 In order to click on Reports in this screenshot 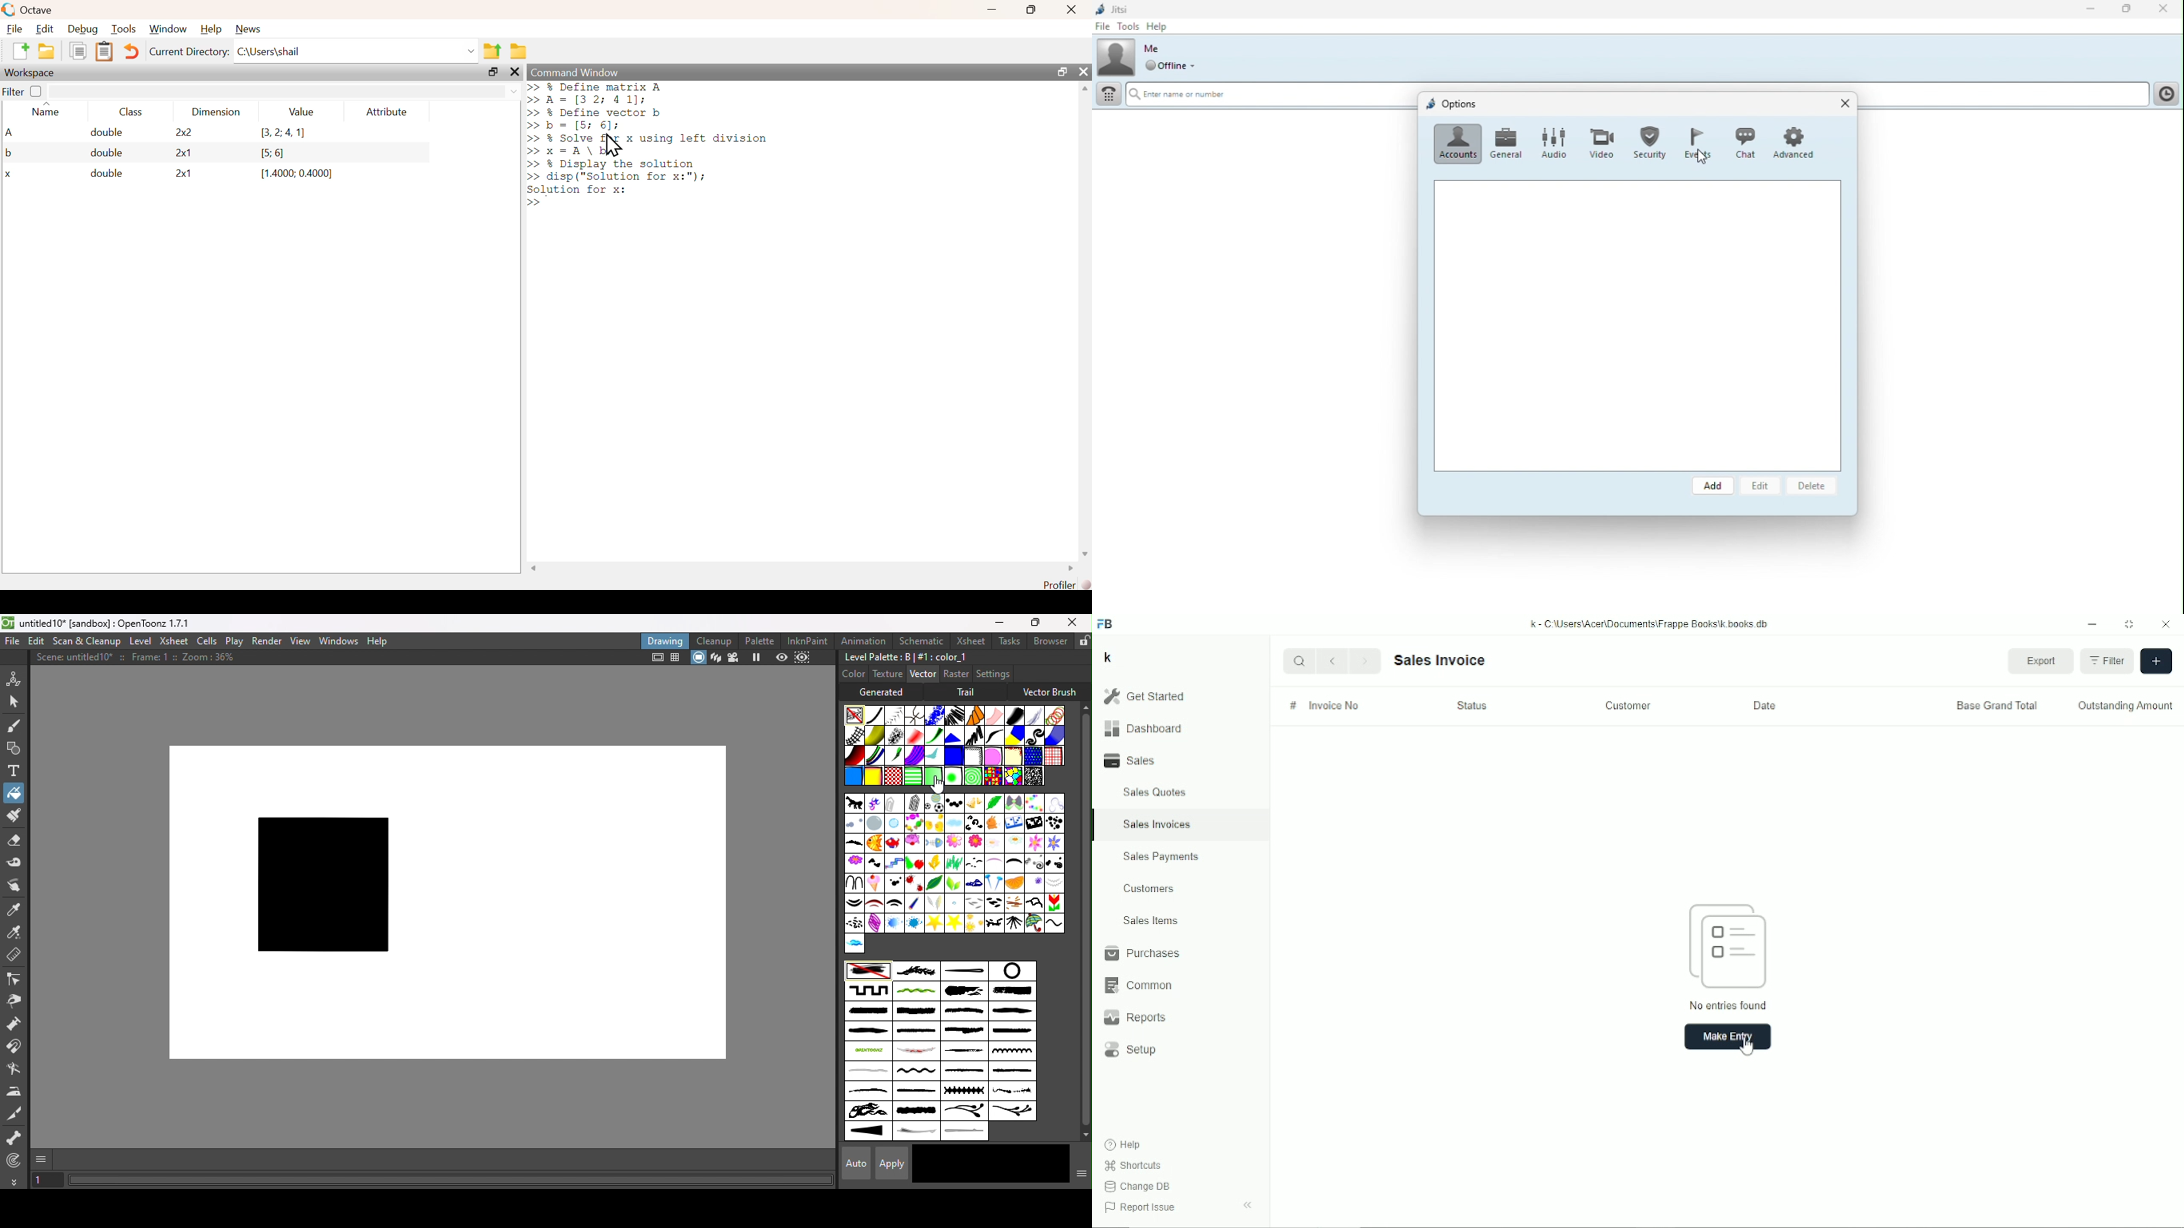, I will do `click(1134, 1018)`.